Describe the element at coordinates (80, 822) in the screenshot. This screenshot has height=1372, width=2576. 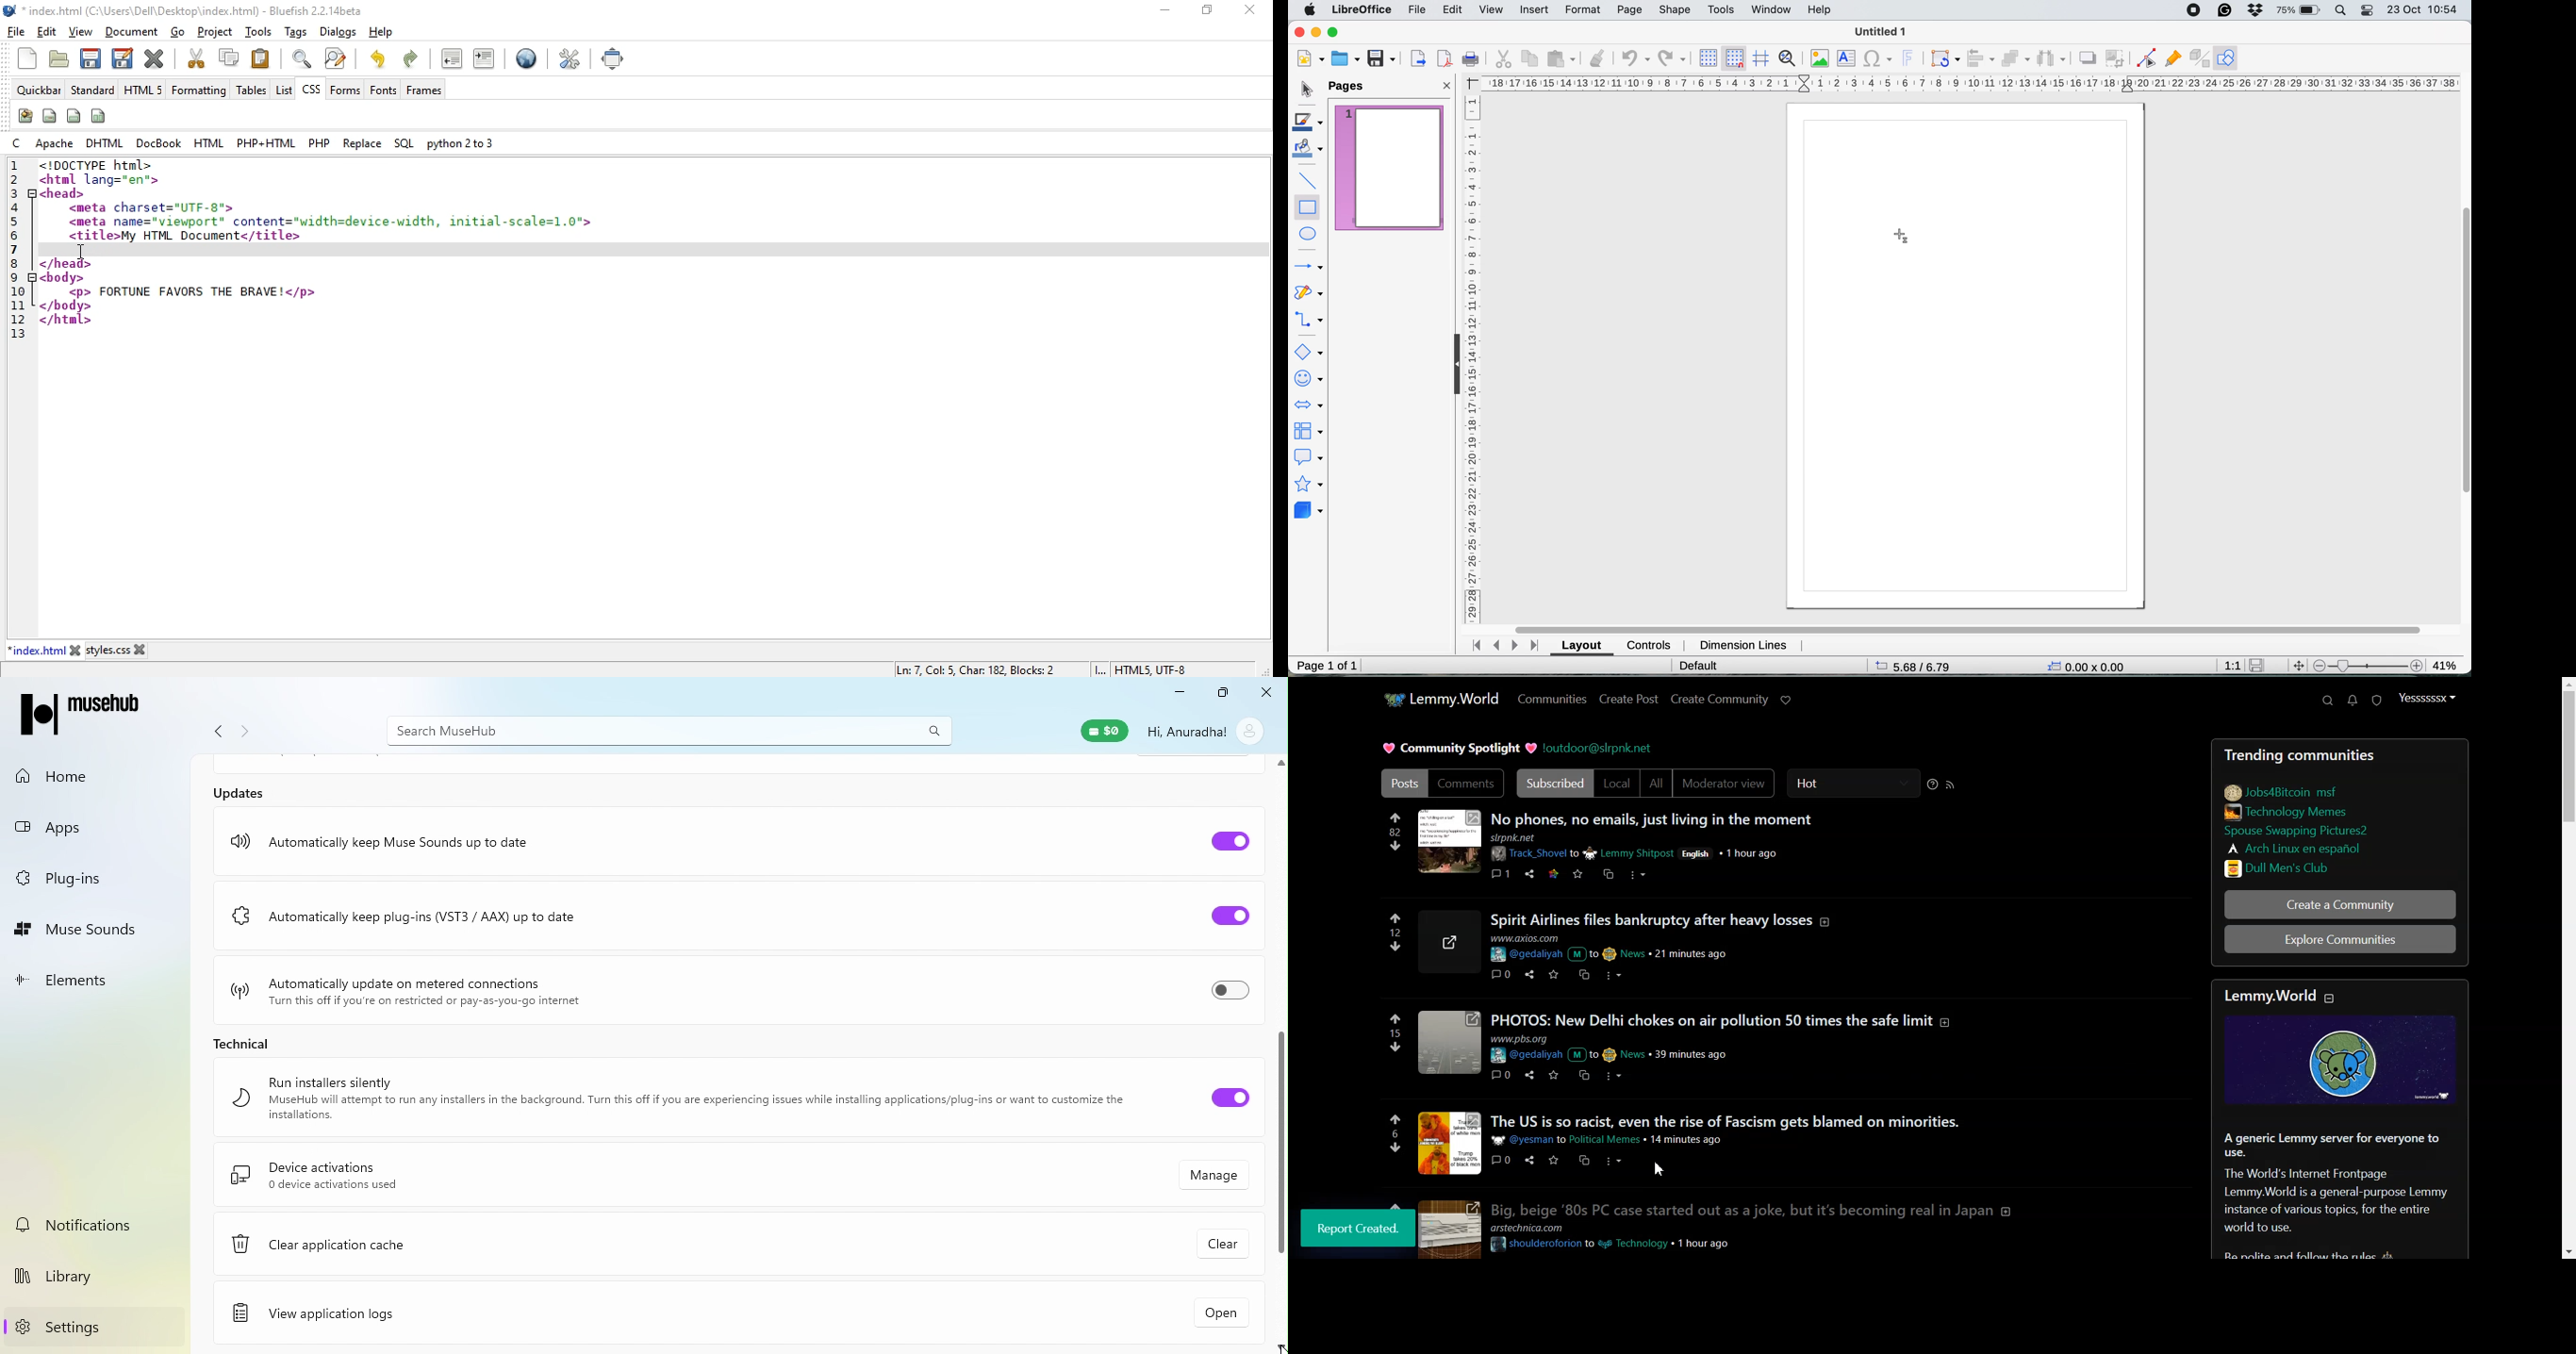
I see `Apps` at that location.